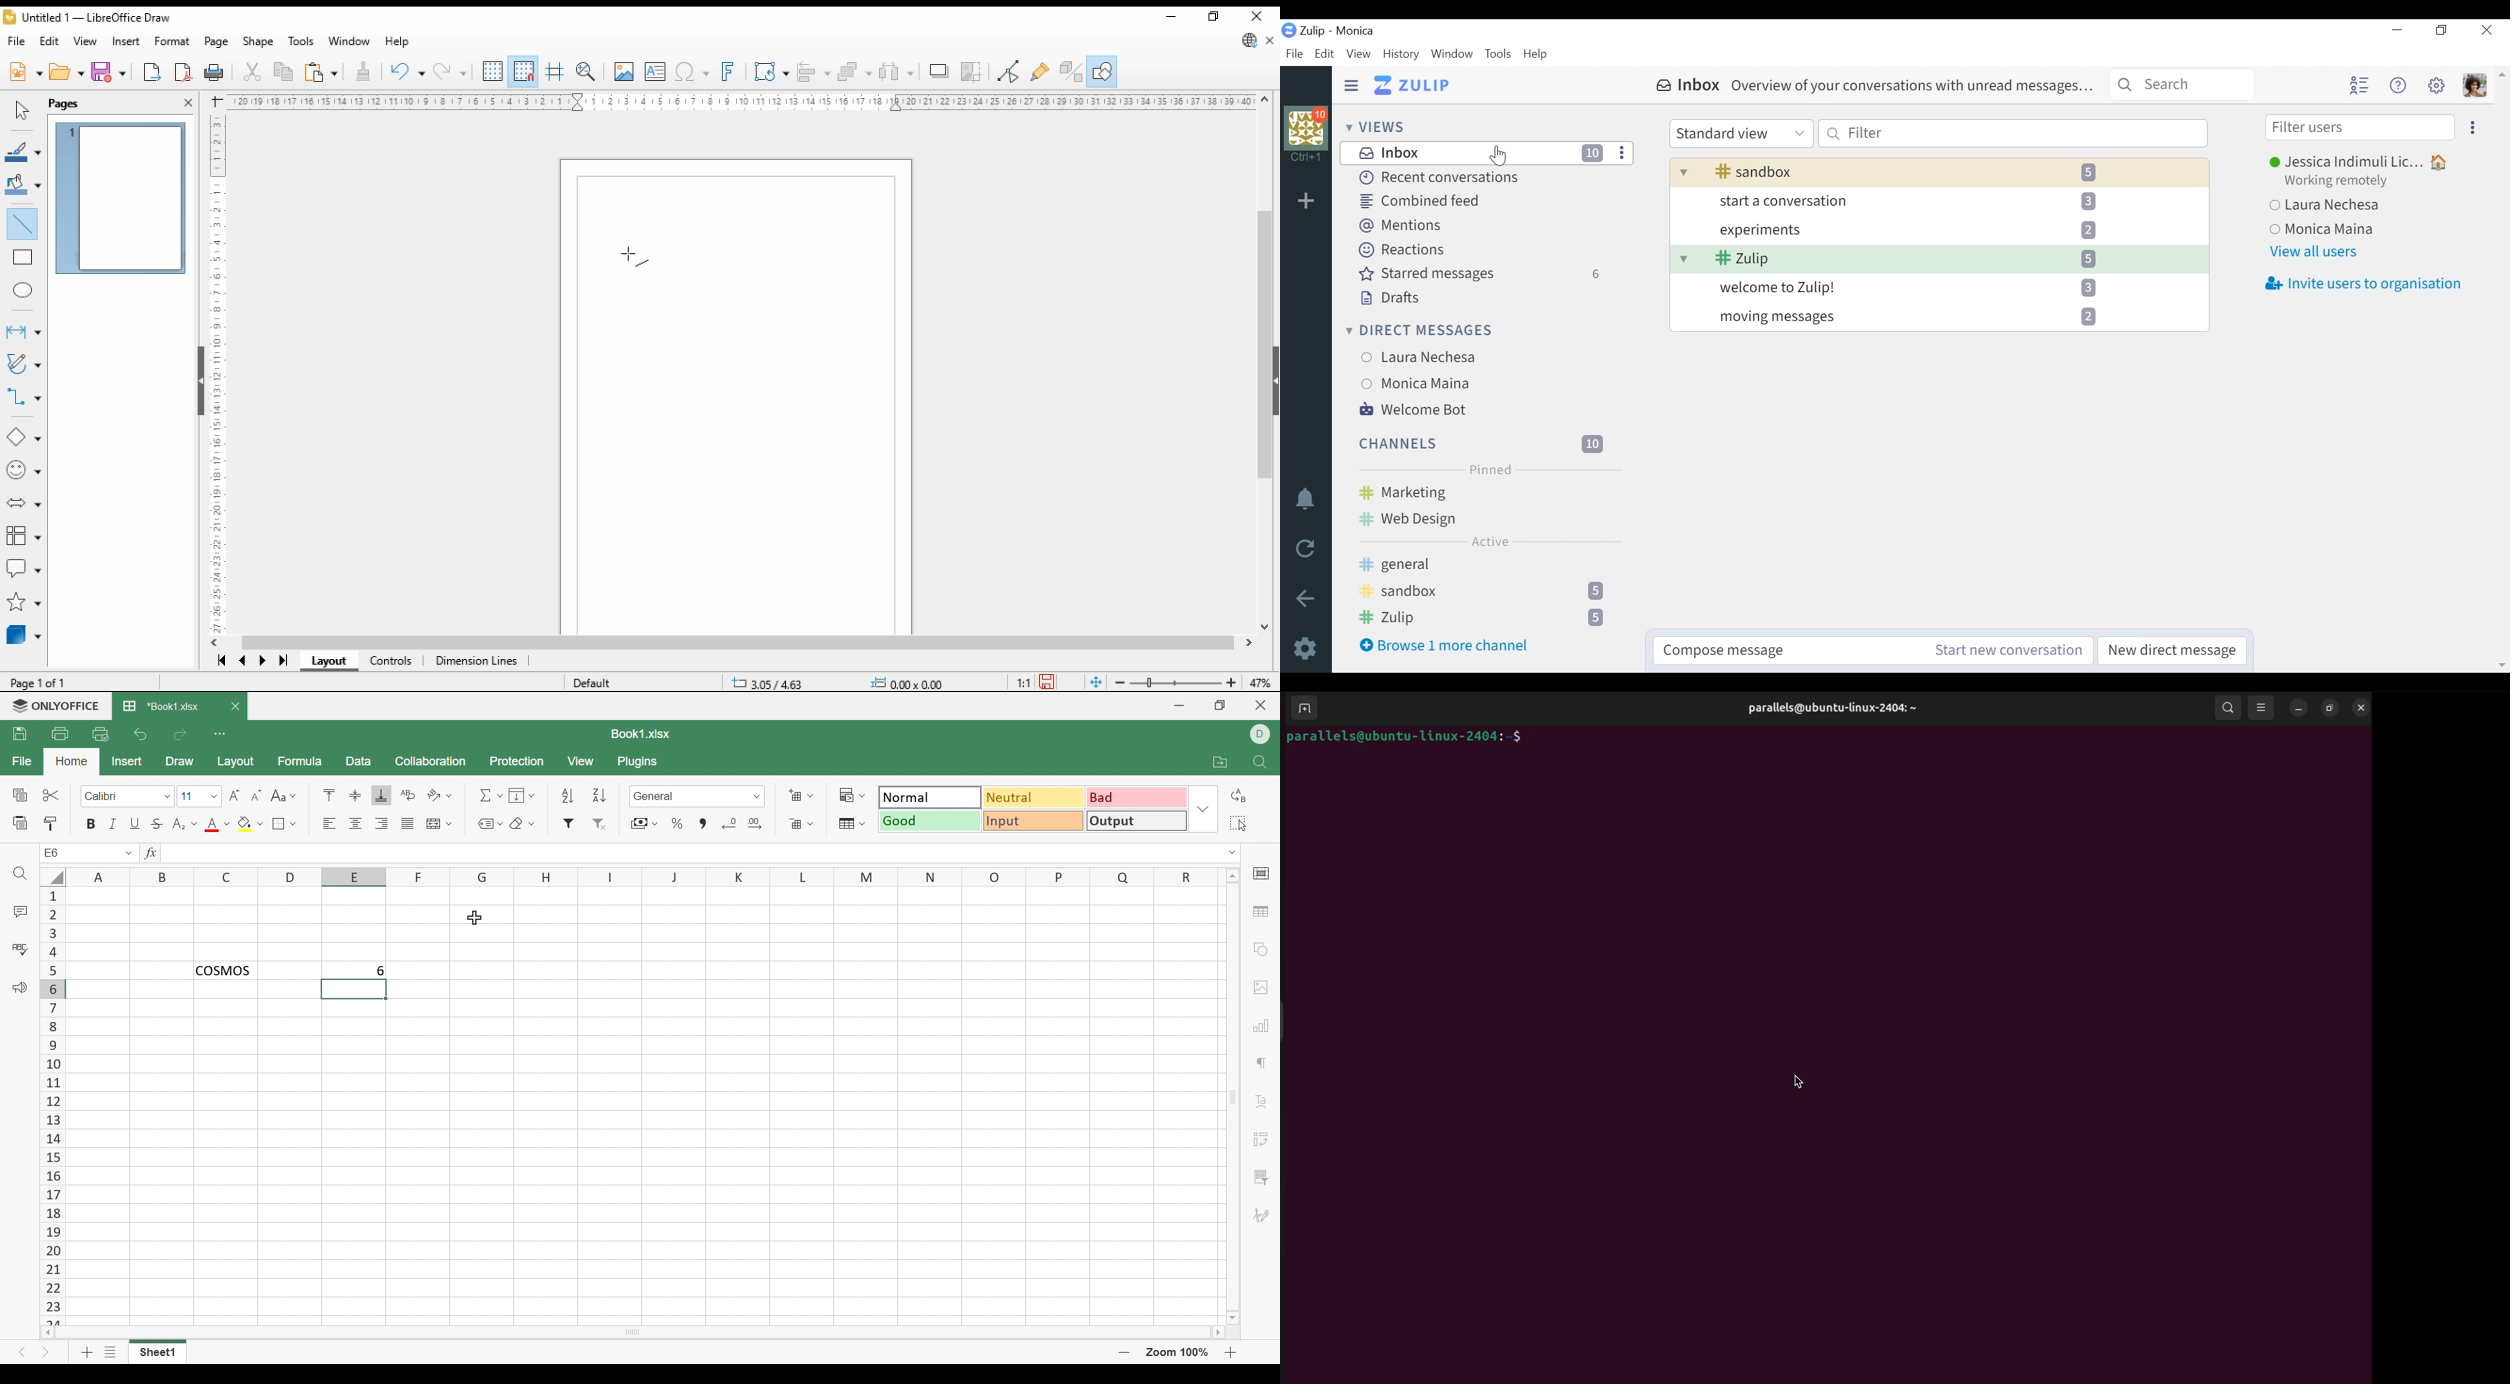 This screenshot has width=2520, height=1400. What do you see at coordinates (728, 72) in the screenshot?
I see `insert fontwork text` at bounding box center [728, 72].